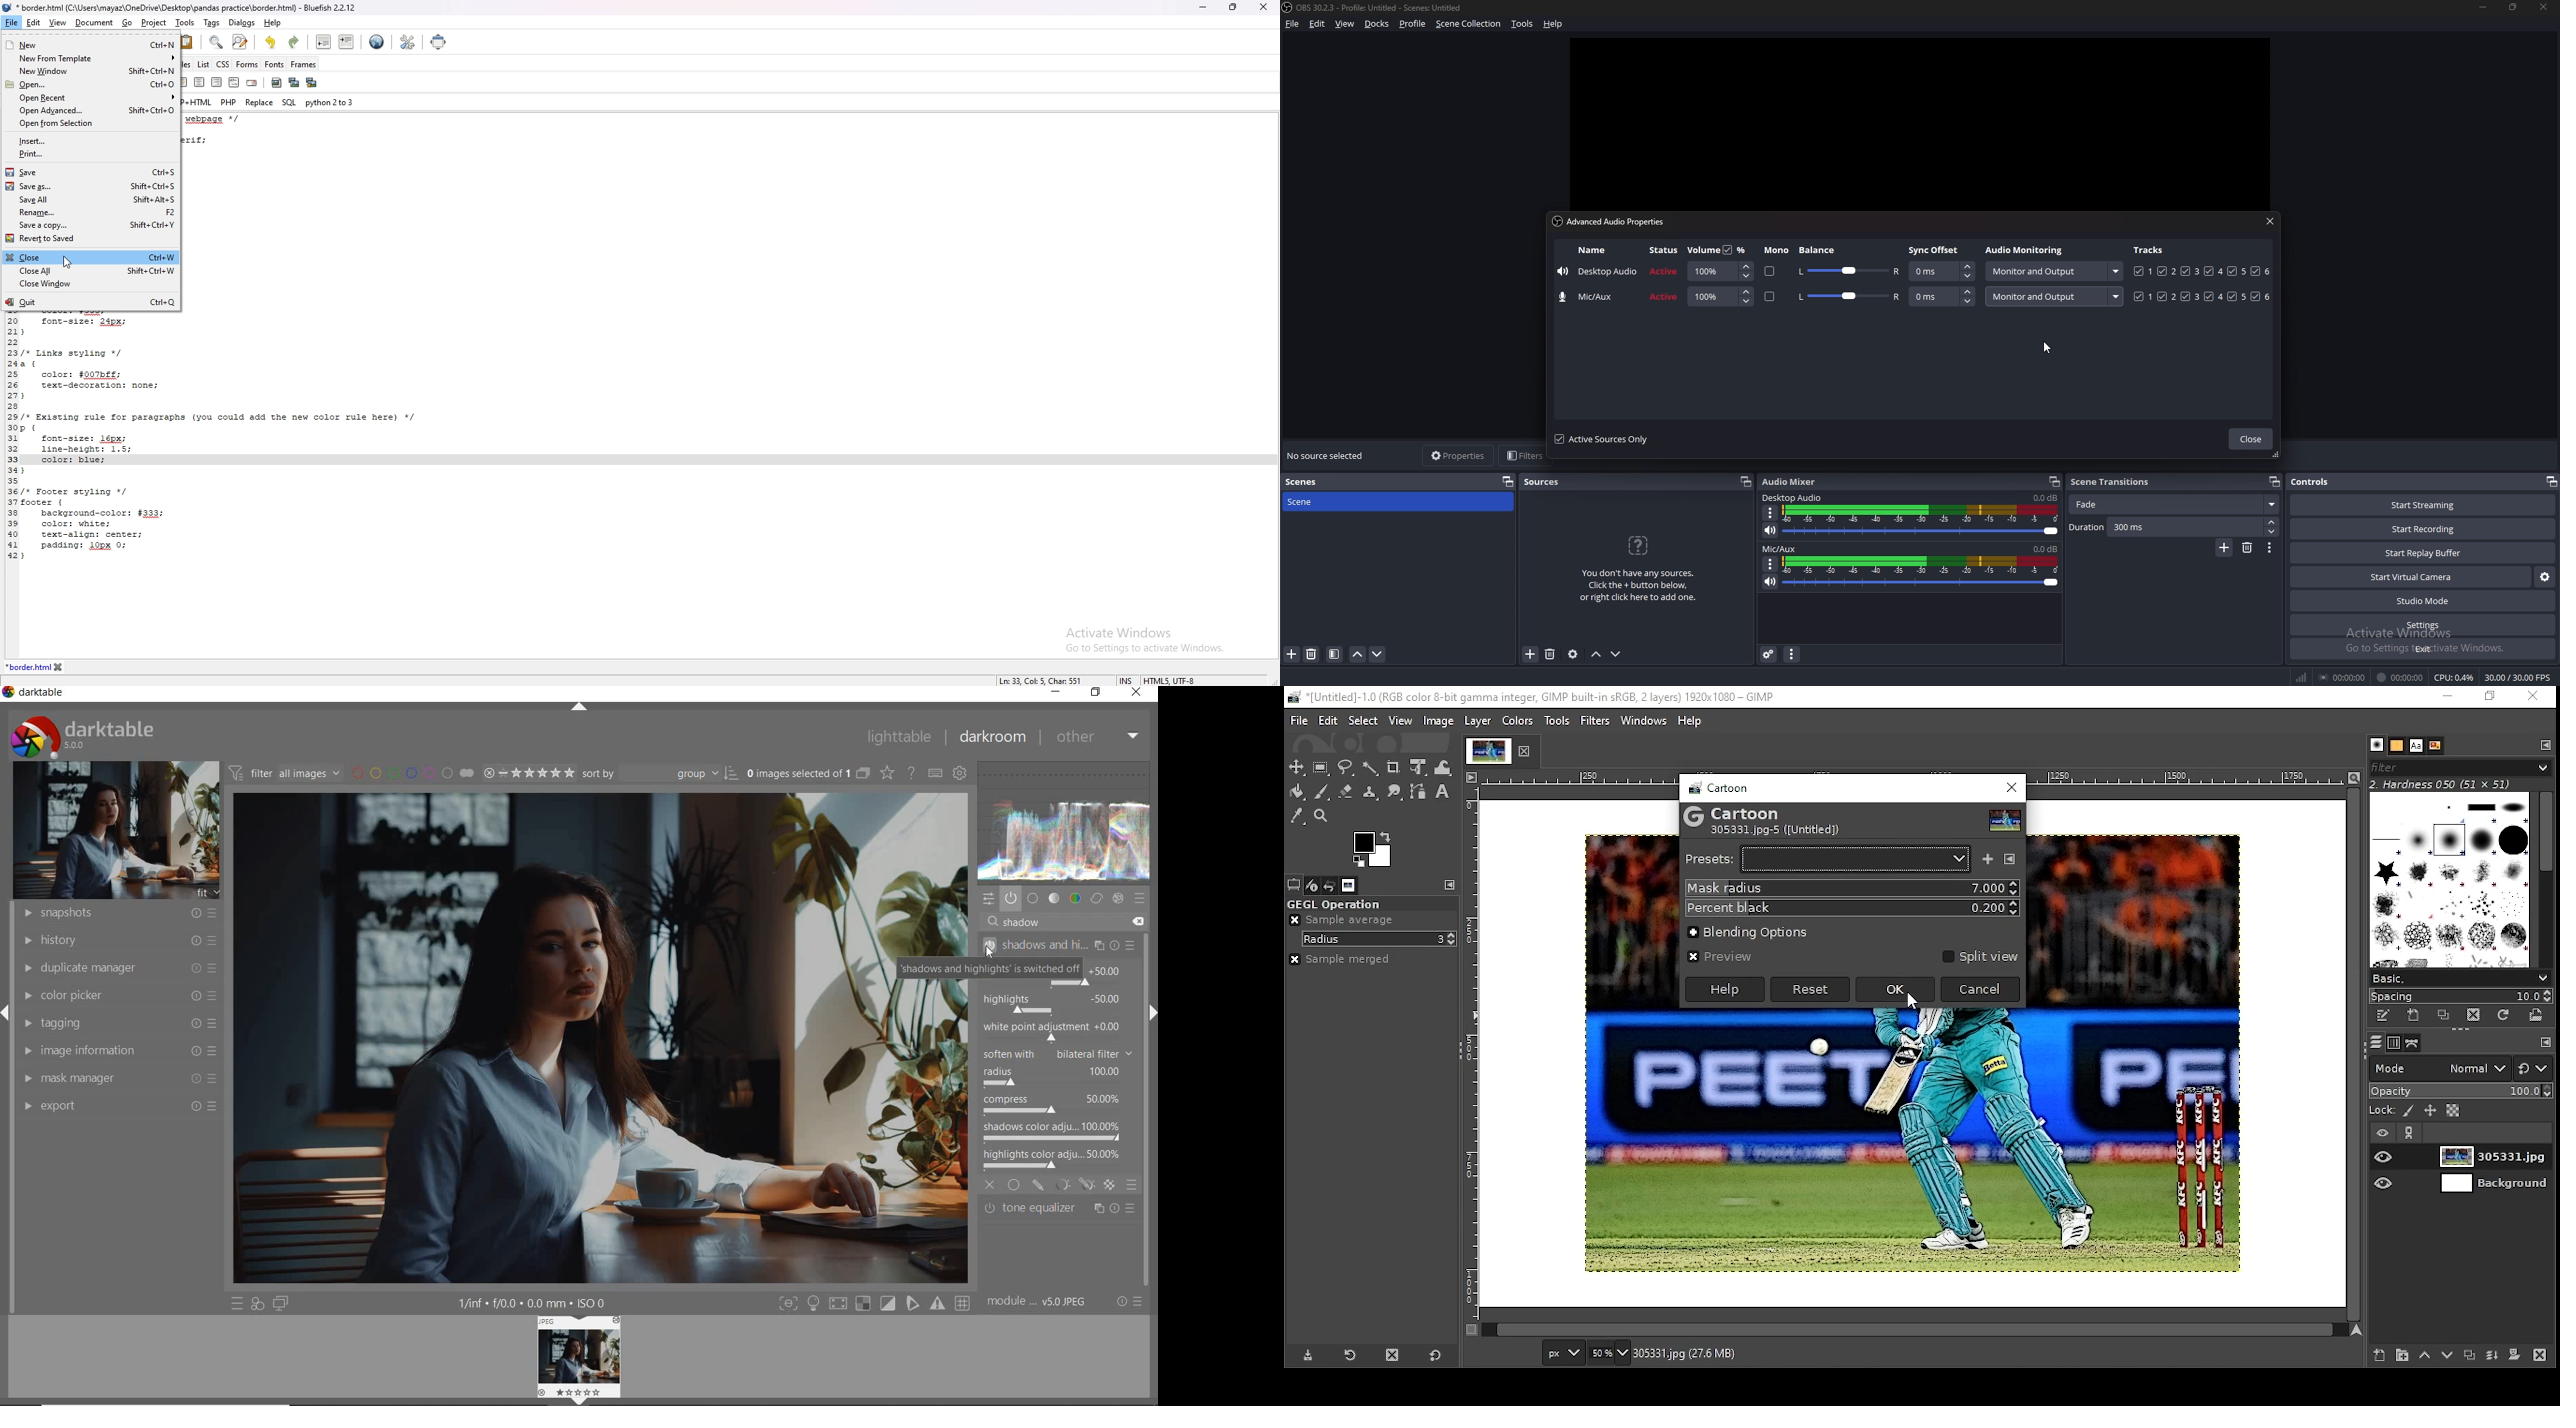 Image resolution: width=2576 pixels, height=1428 pixels. I want to click on add source, so click(1531, 655).